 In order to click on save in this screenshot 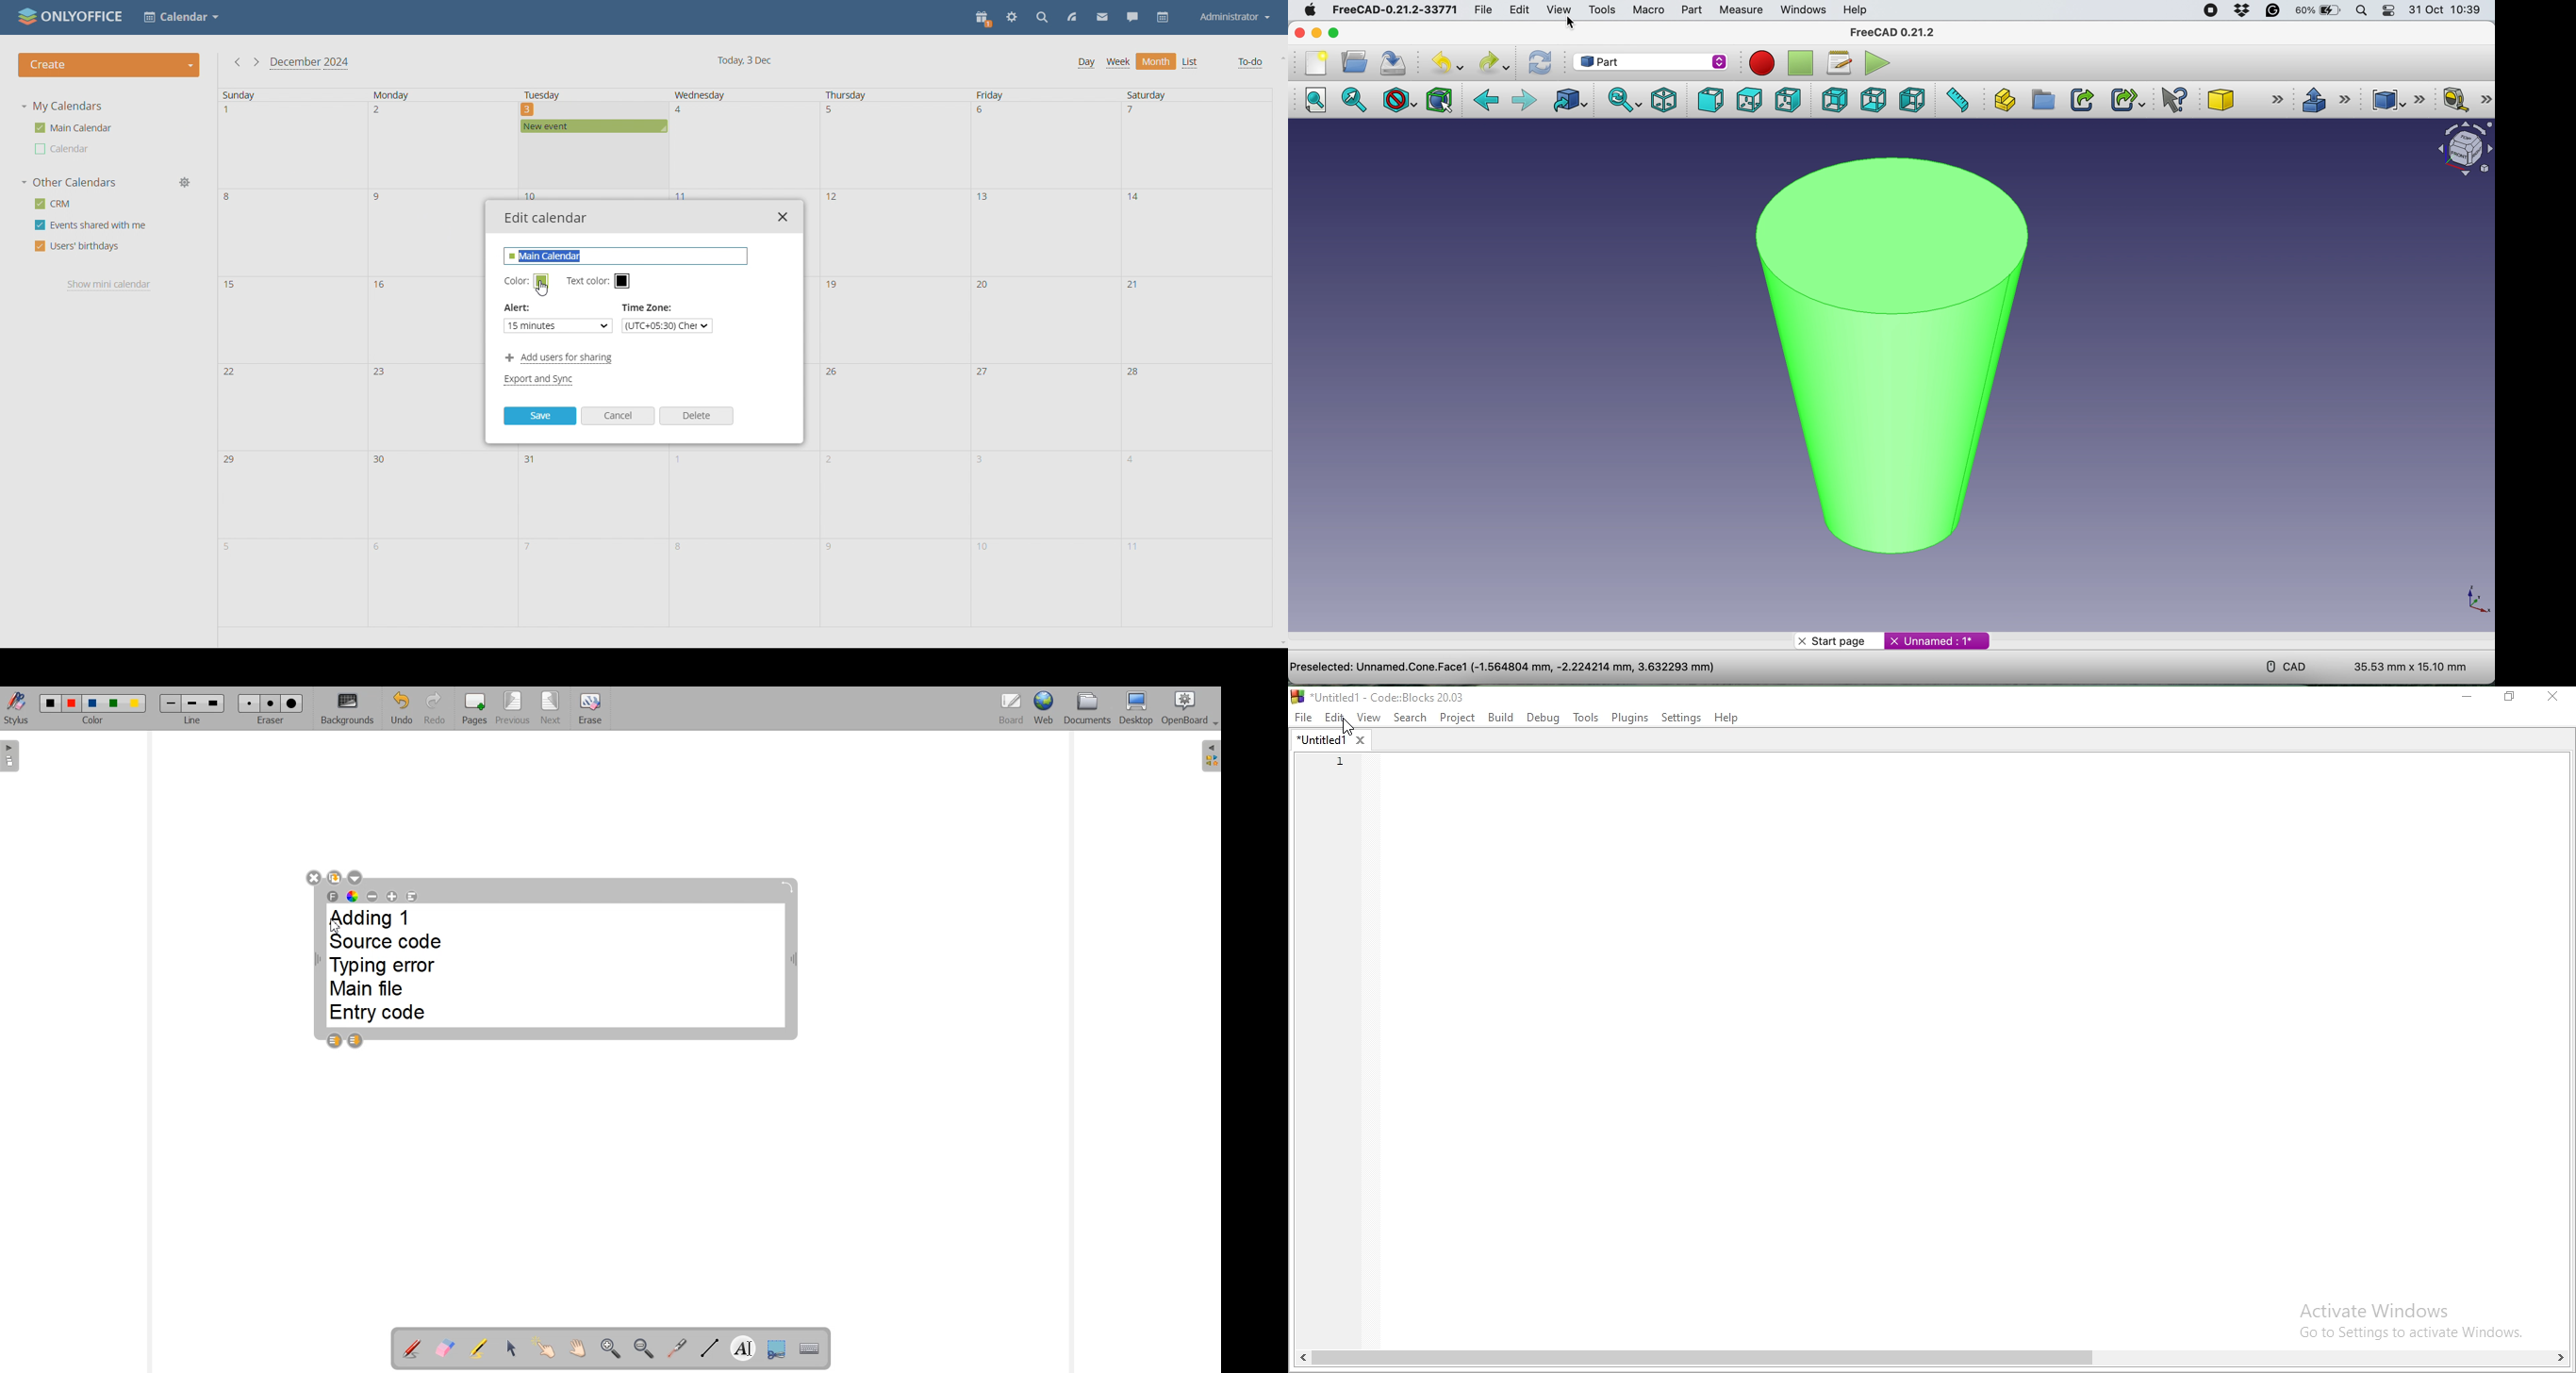, I will do `click(1393, 62)`.